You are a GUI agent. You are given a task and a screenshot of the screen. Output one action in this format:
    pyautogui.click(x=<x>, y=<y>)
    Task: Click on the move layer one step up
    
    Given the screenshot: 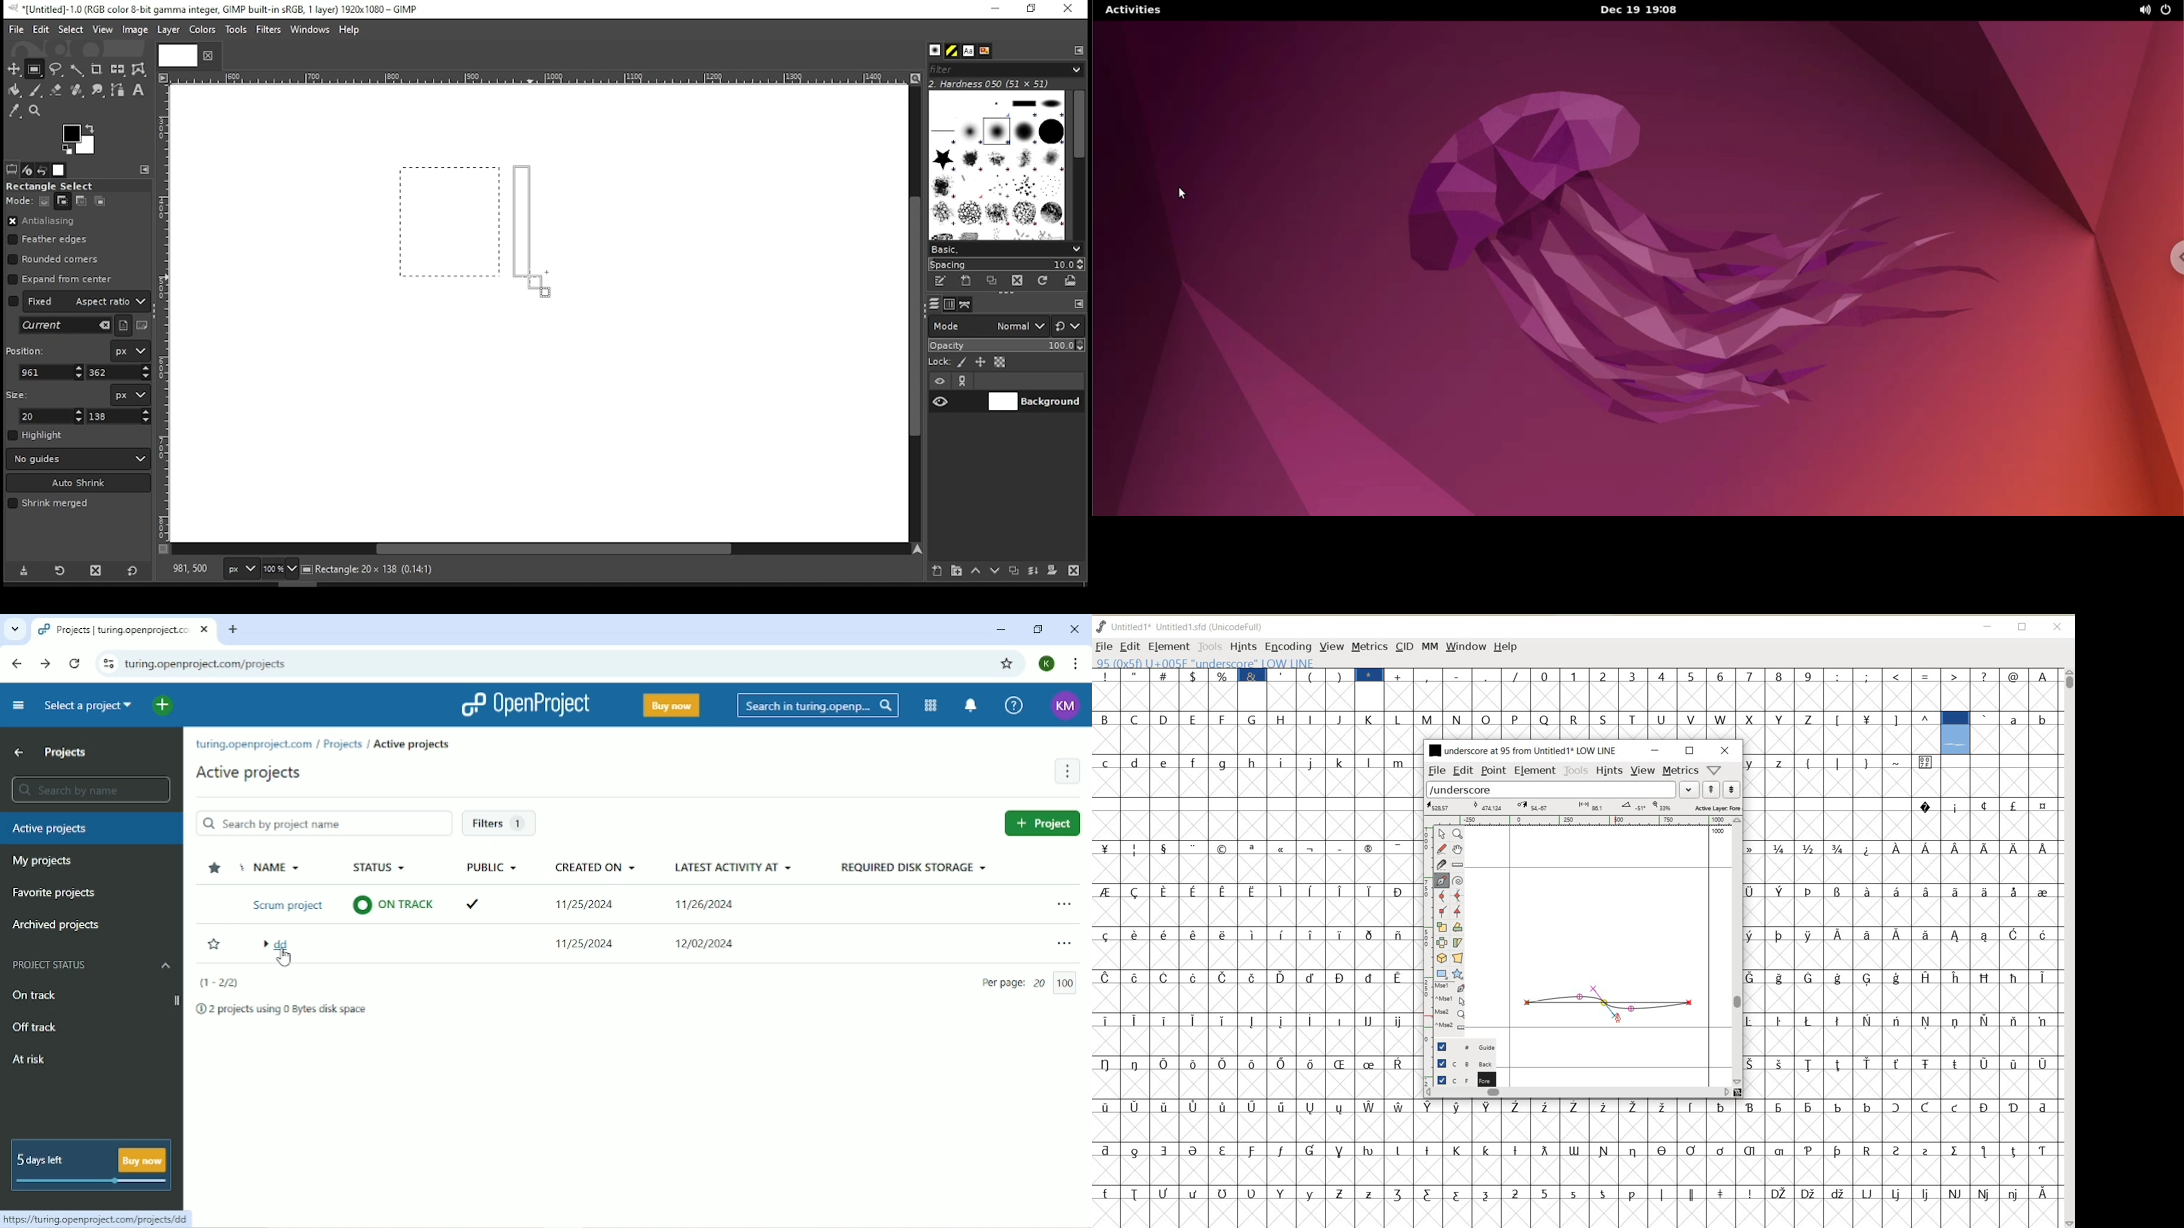 What is the action you would take?
    pyautogui.click(x=976, y=572)
    